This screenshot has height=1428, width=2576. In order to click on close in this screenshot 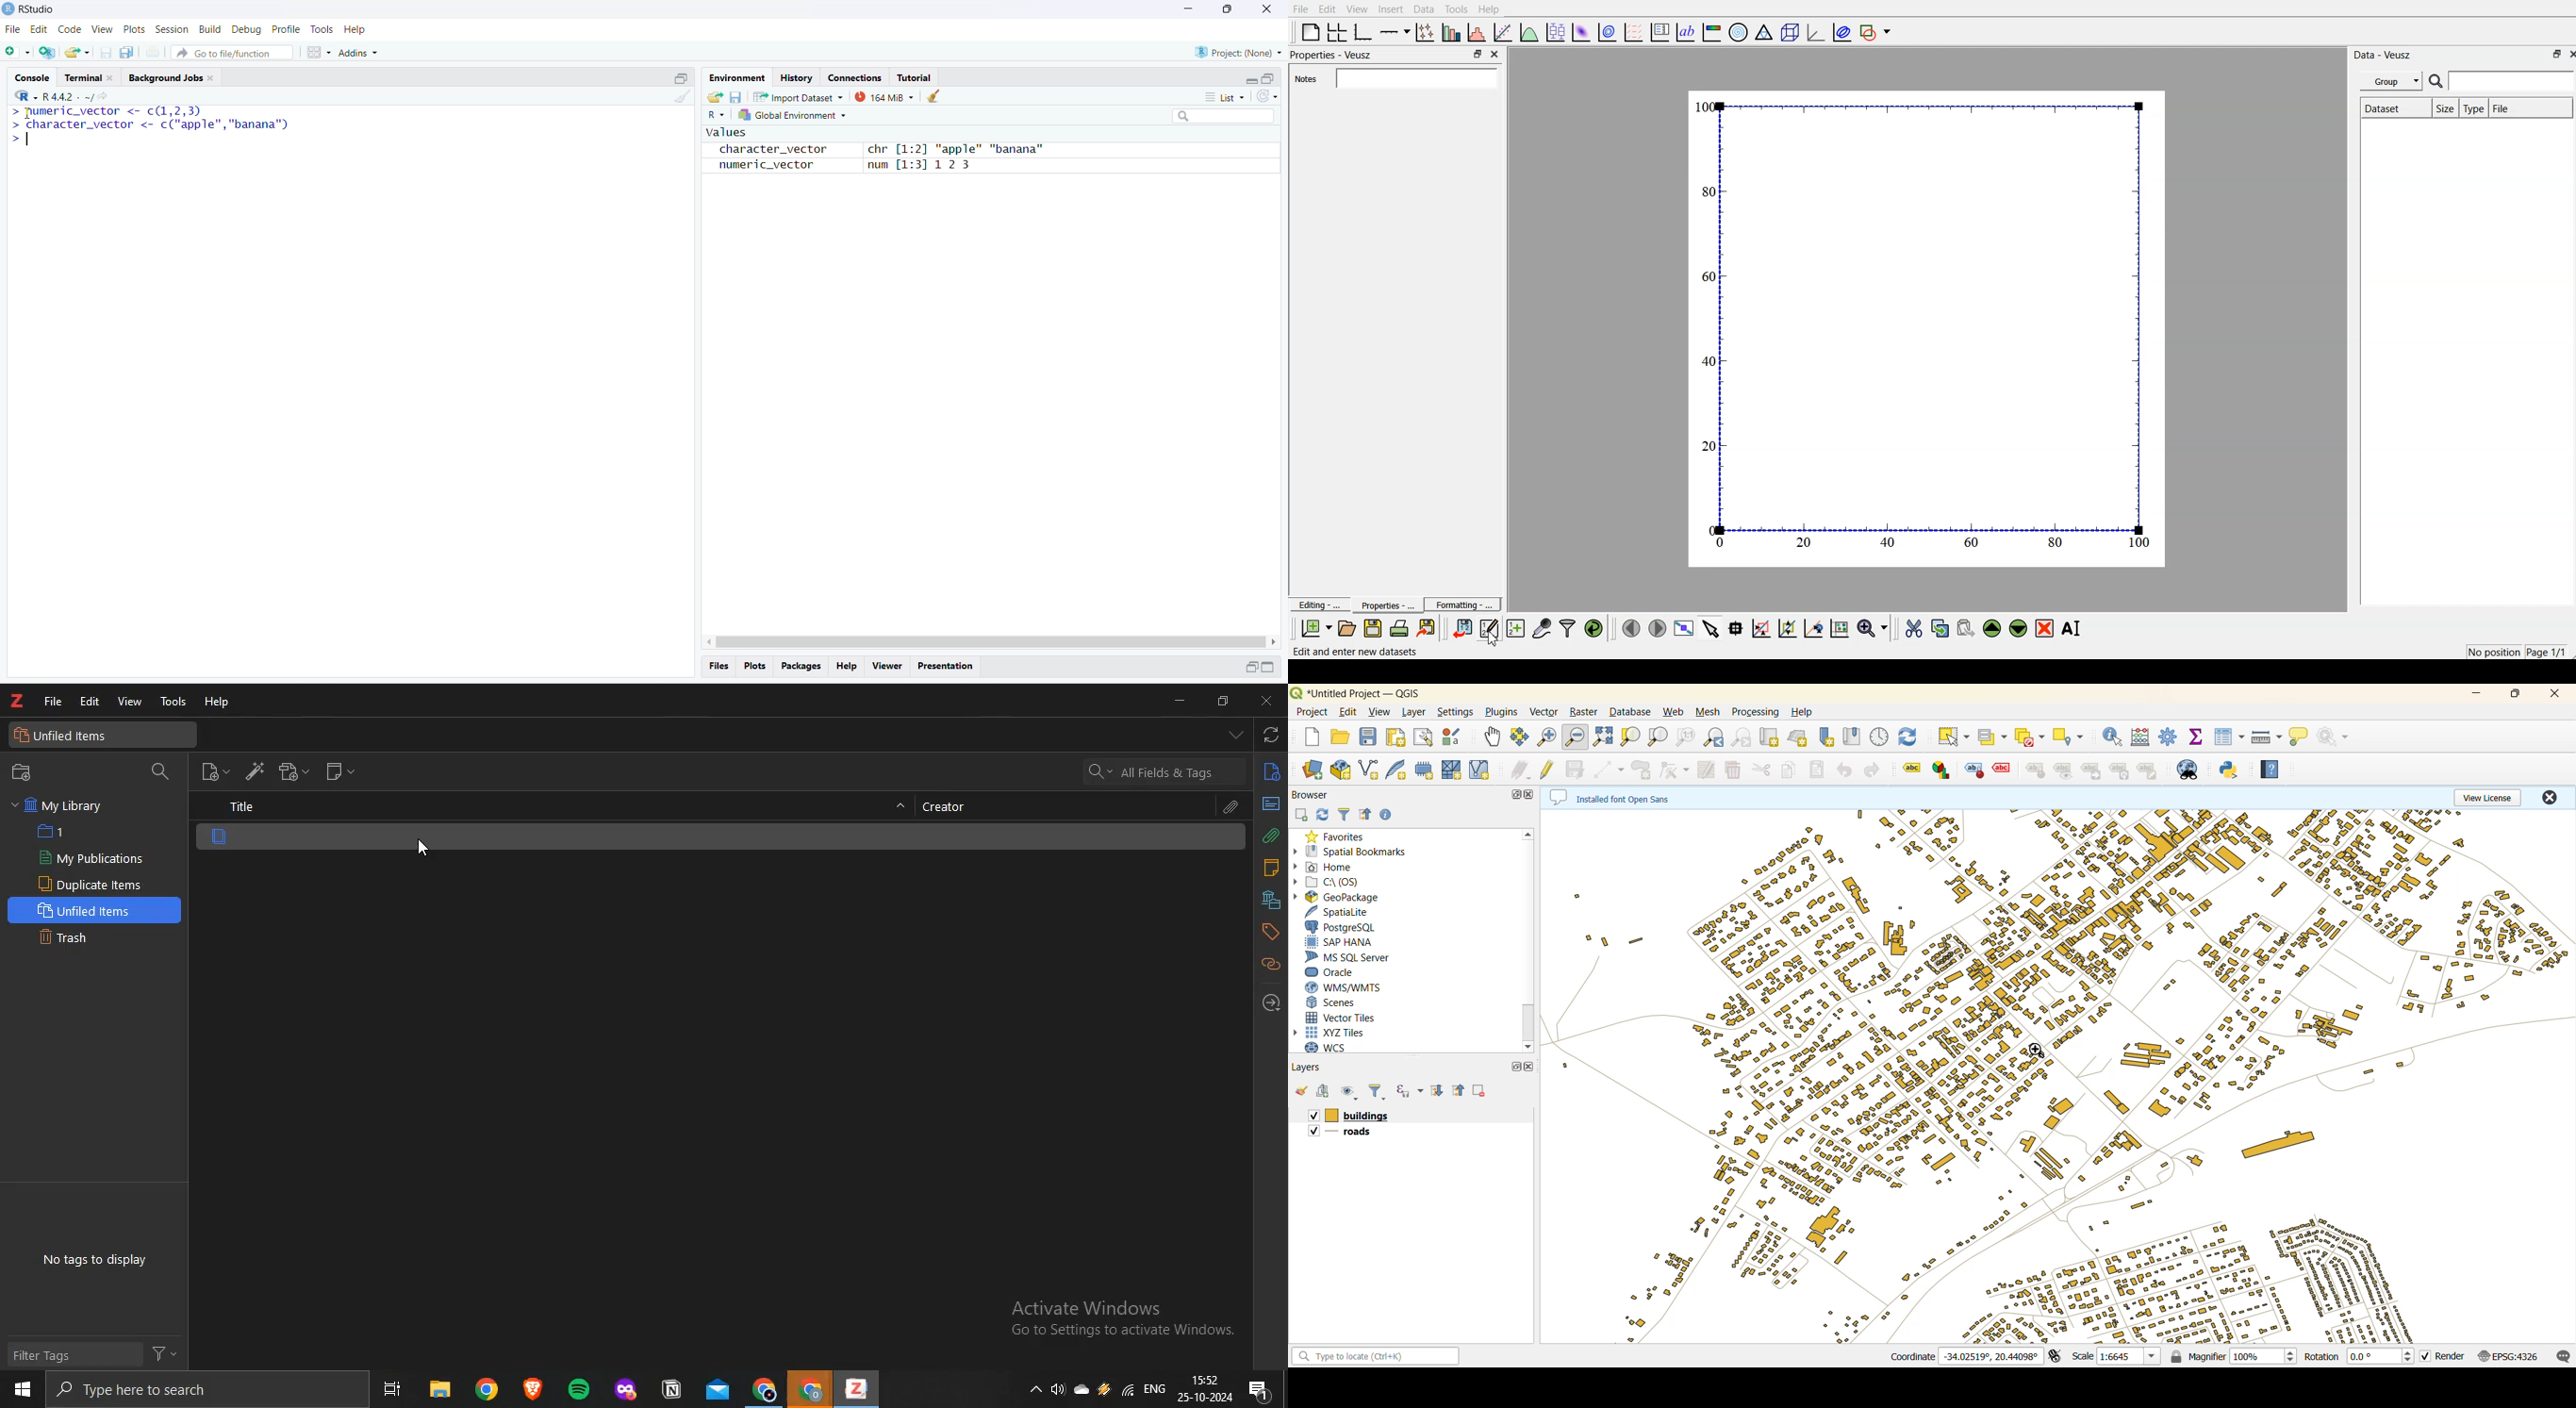, I will do `click(1530, 1069)`.